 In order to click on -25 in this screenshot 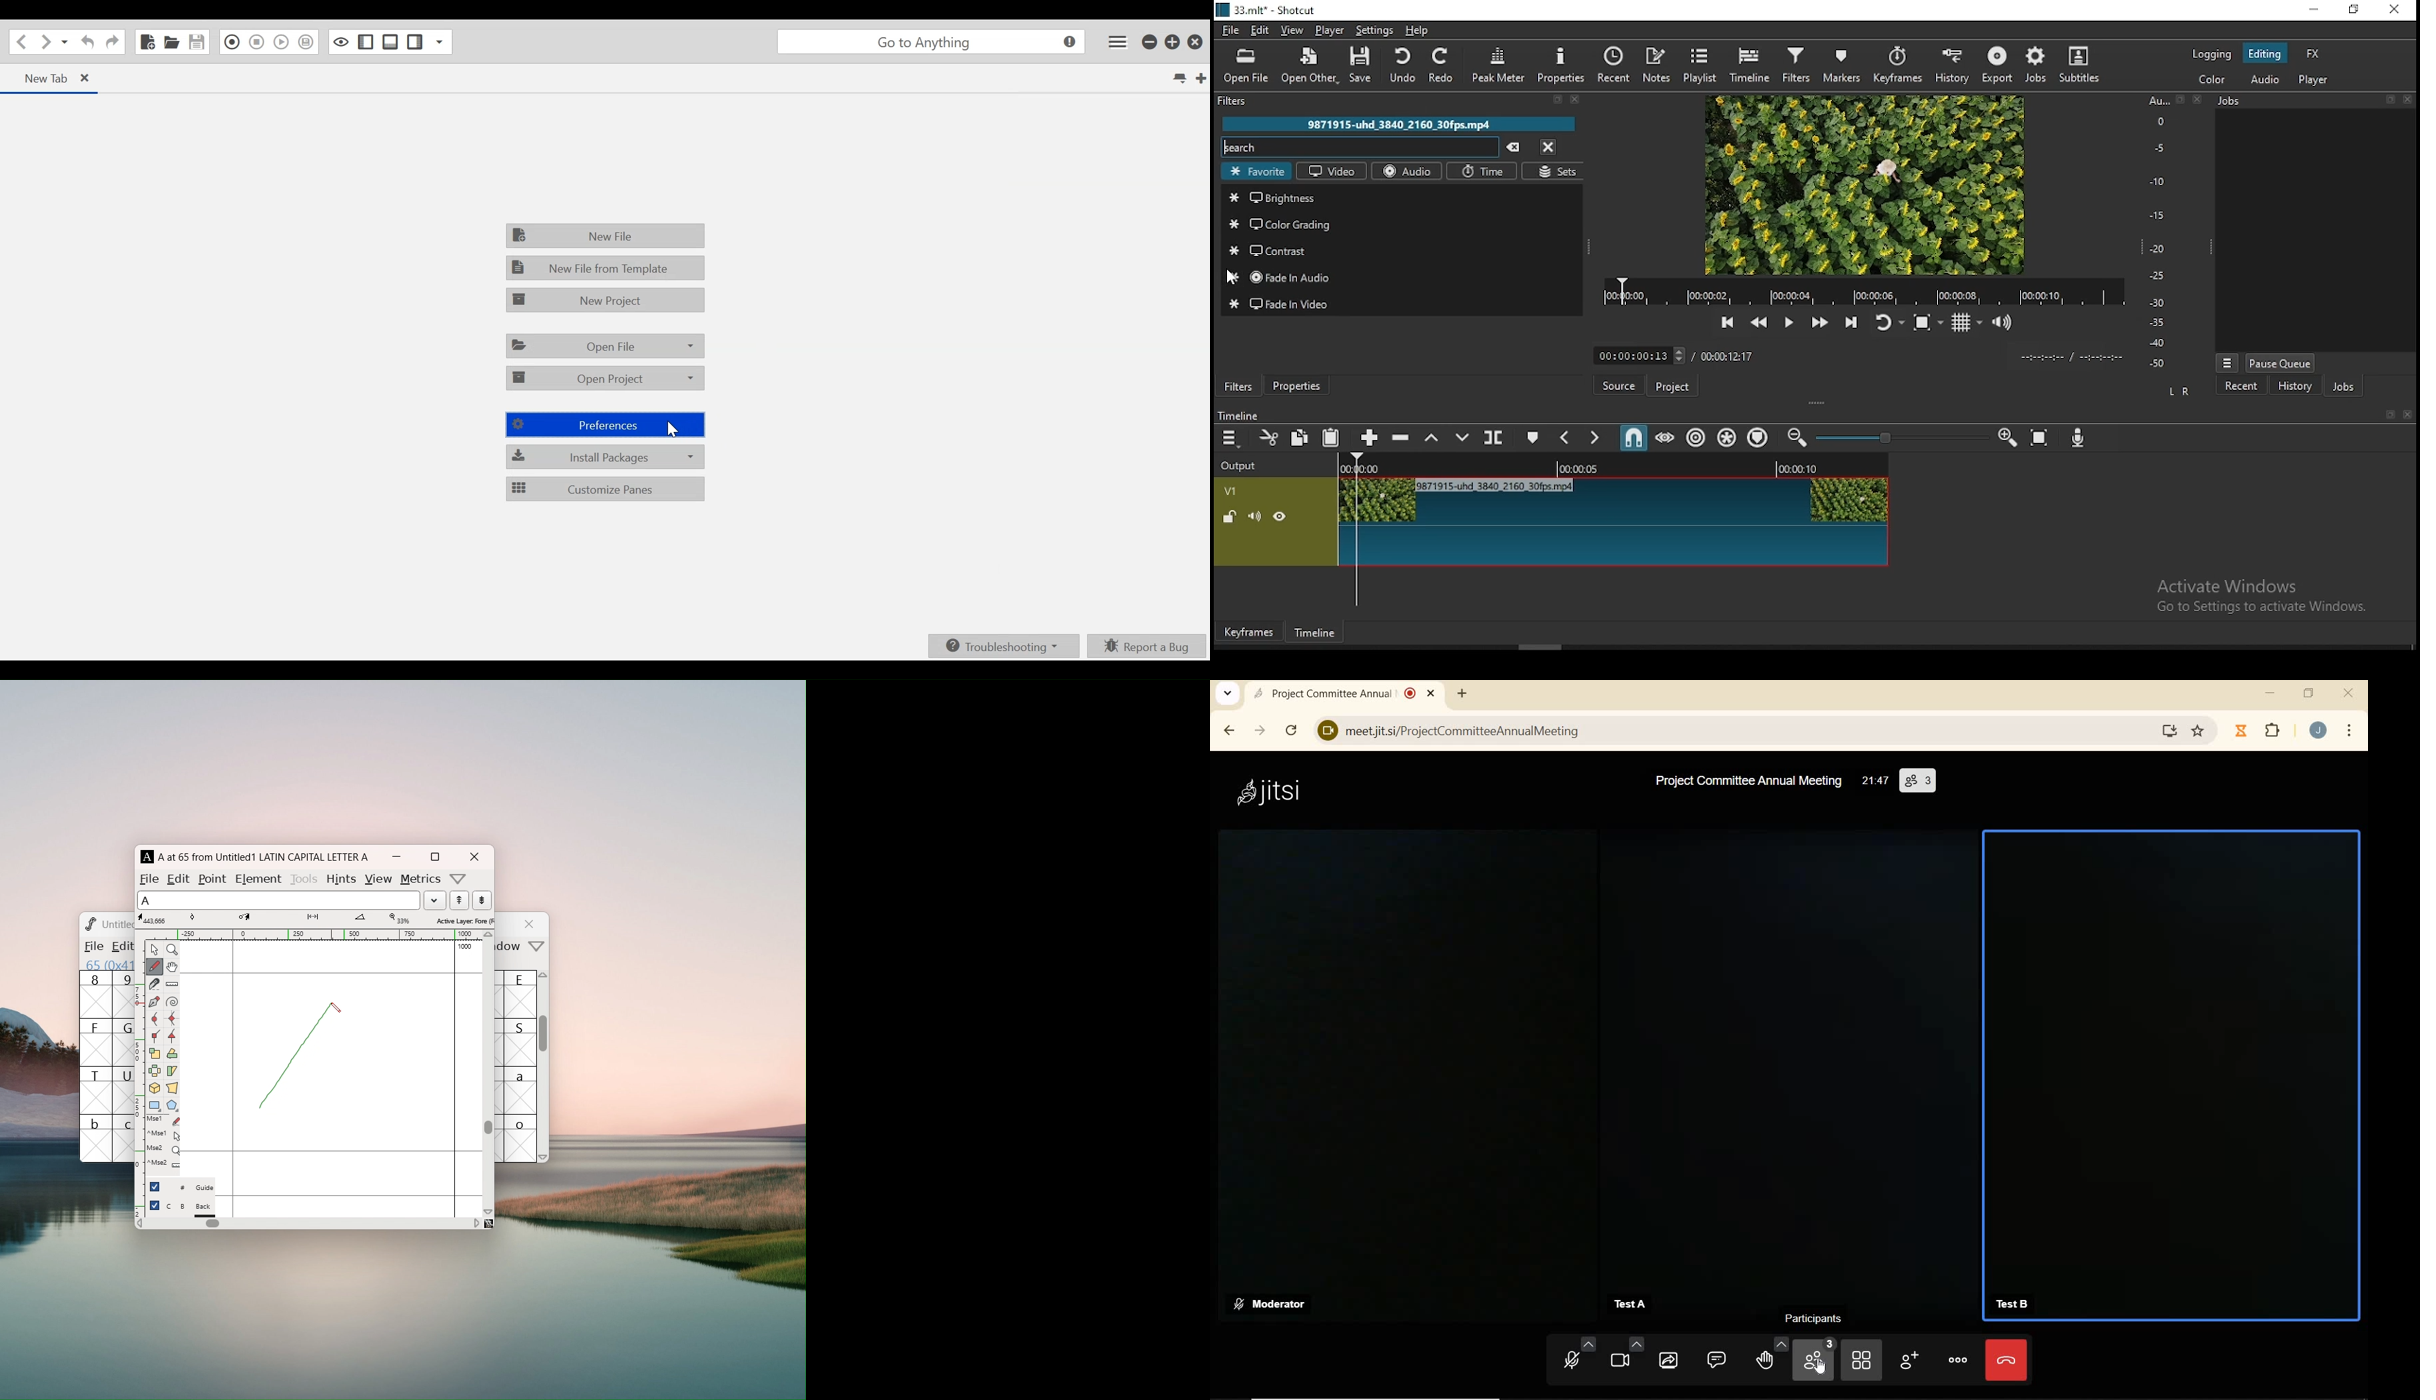, I will do `click(2155, 275)`.